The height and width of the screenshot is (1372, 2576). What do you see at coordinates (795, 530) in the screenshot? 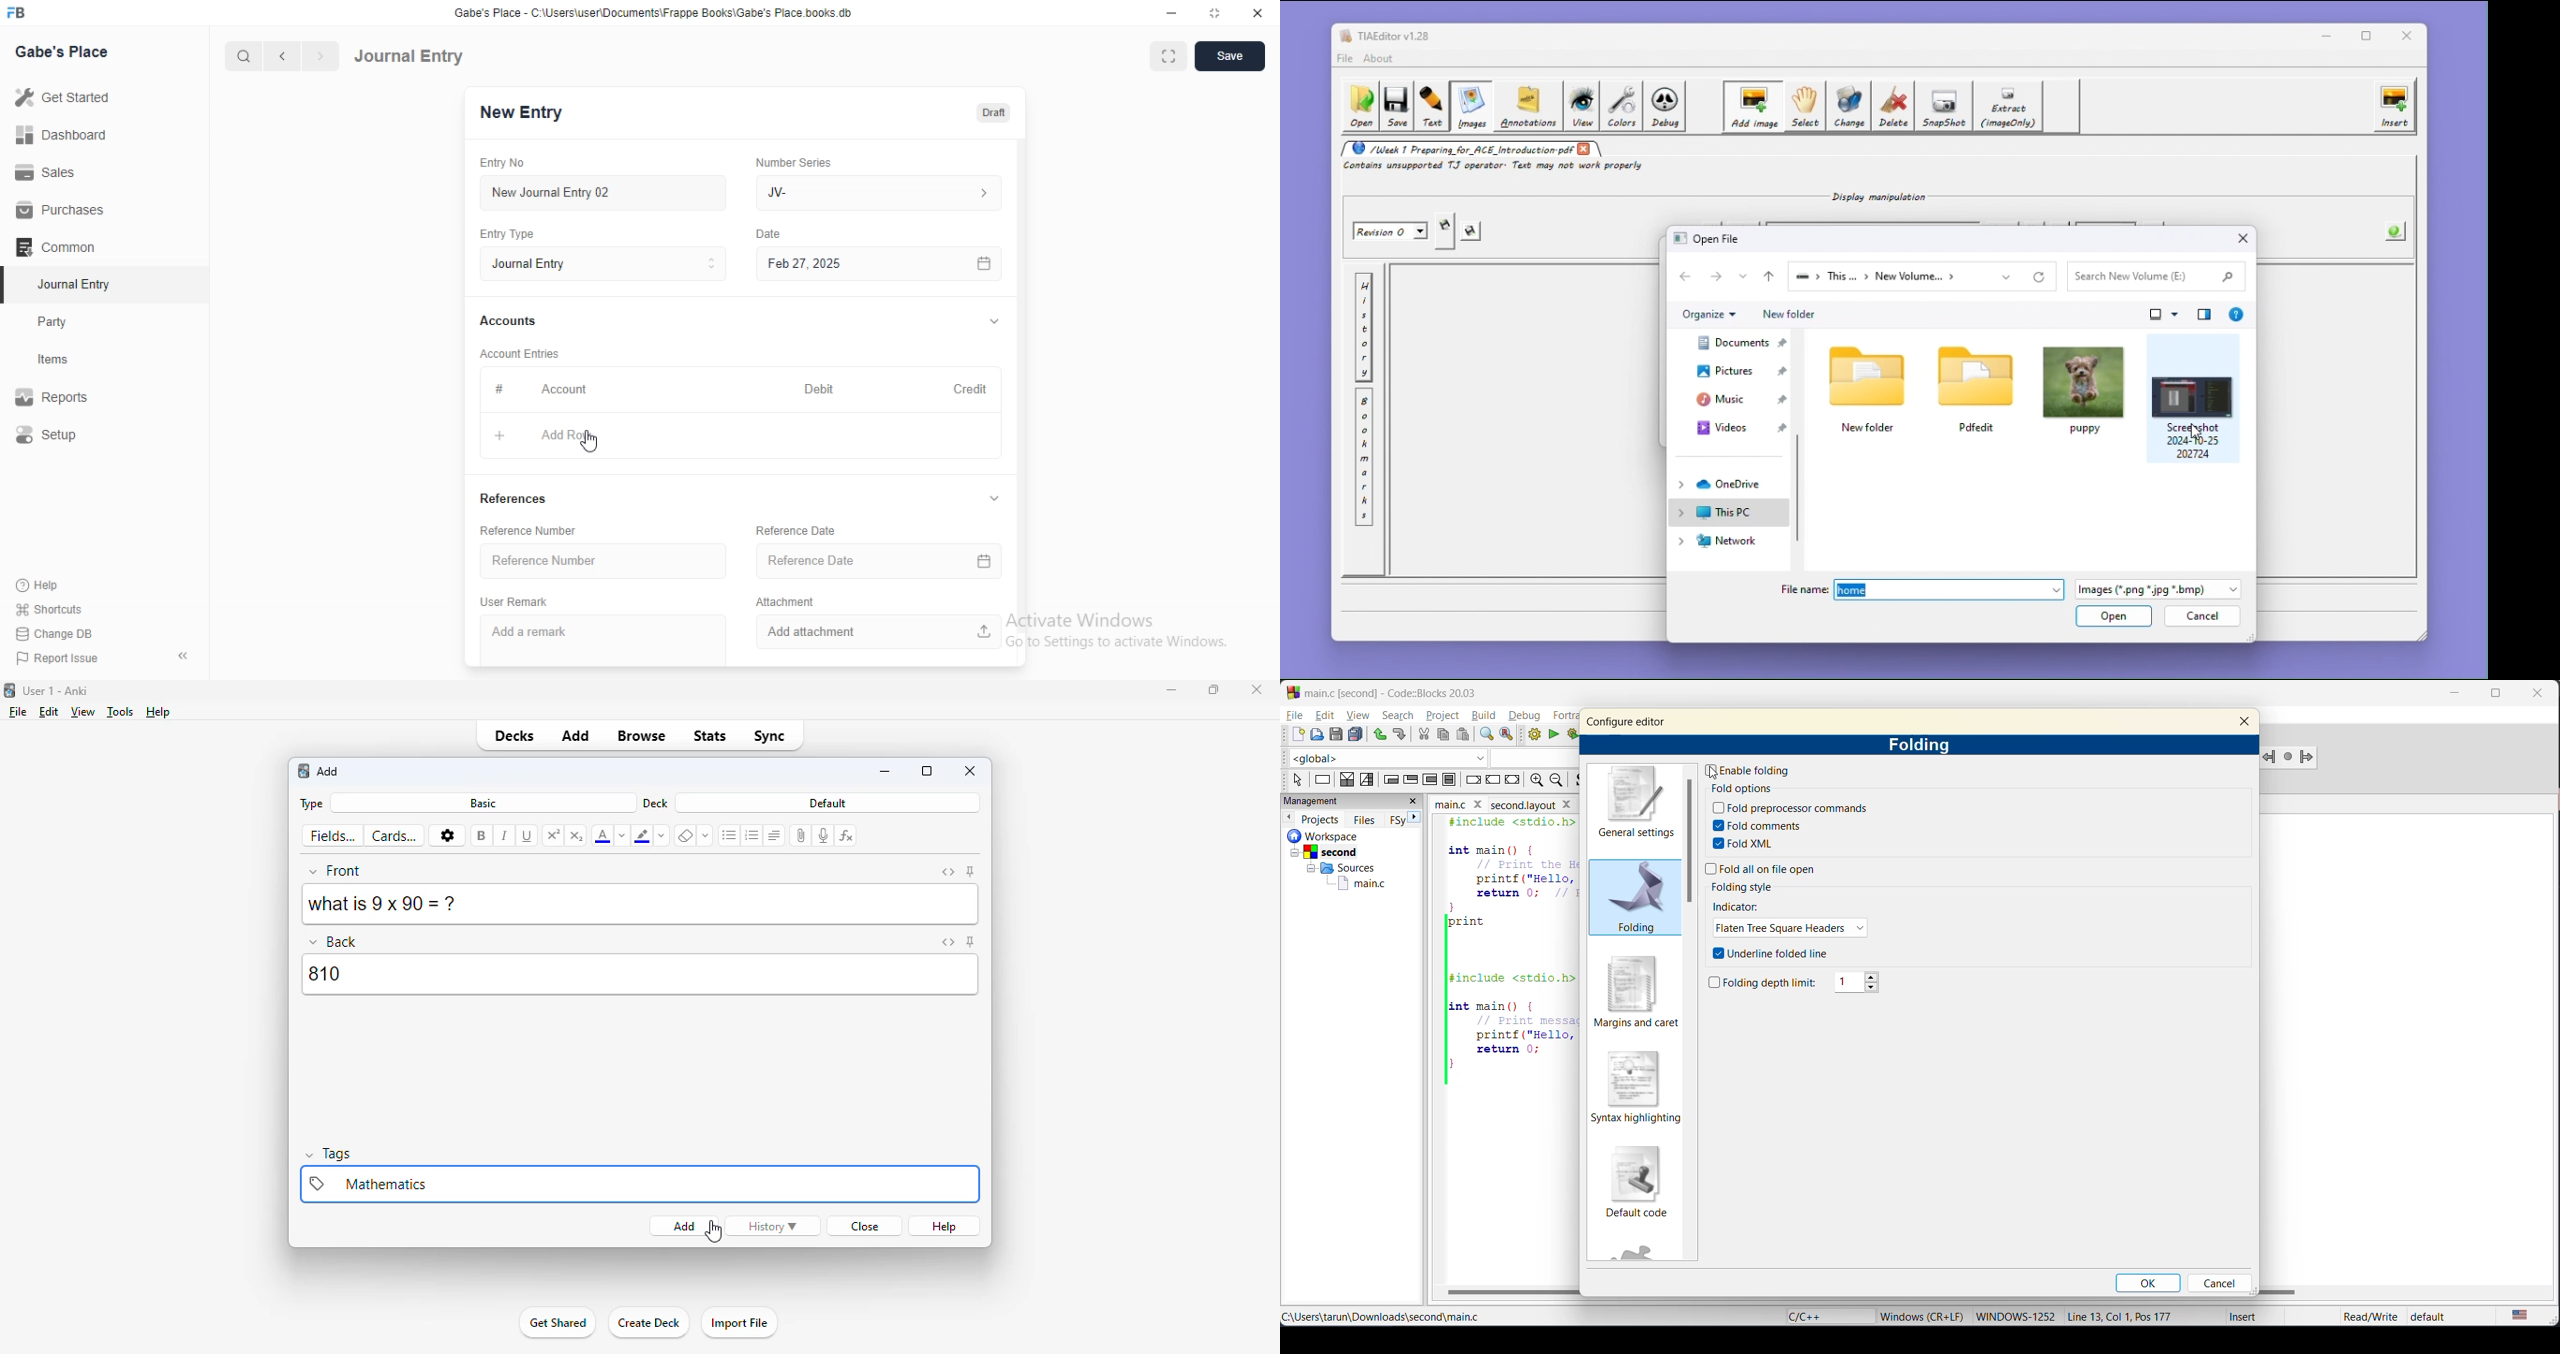
I see `‘Reference Date` at bounding box center [795, 530].